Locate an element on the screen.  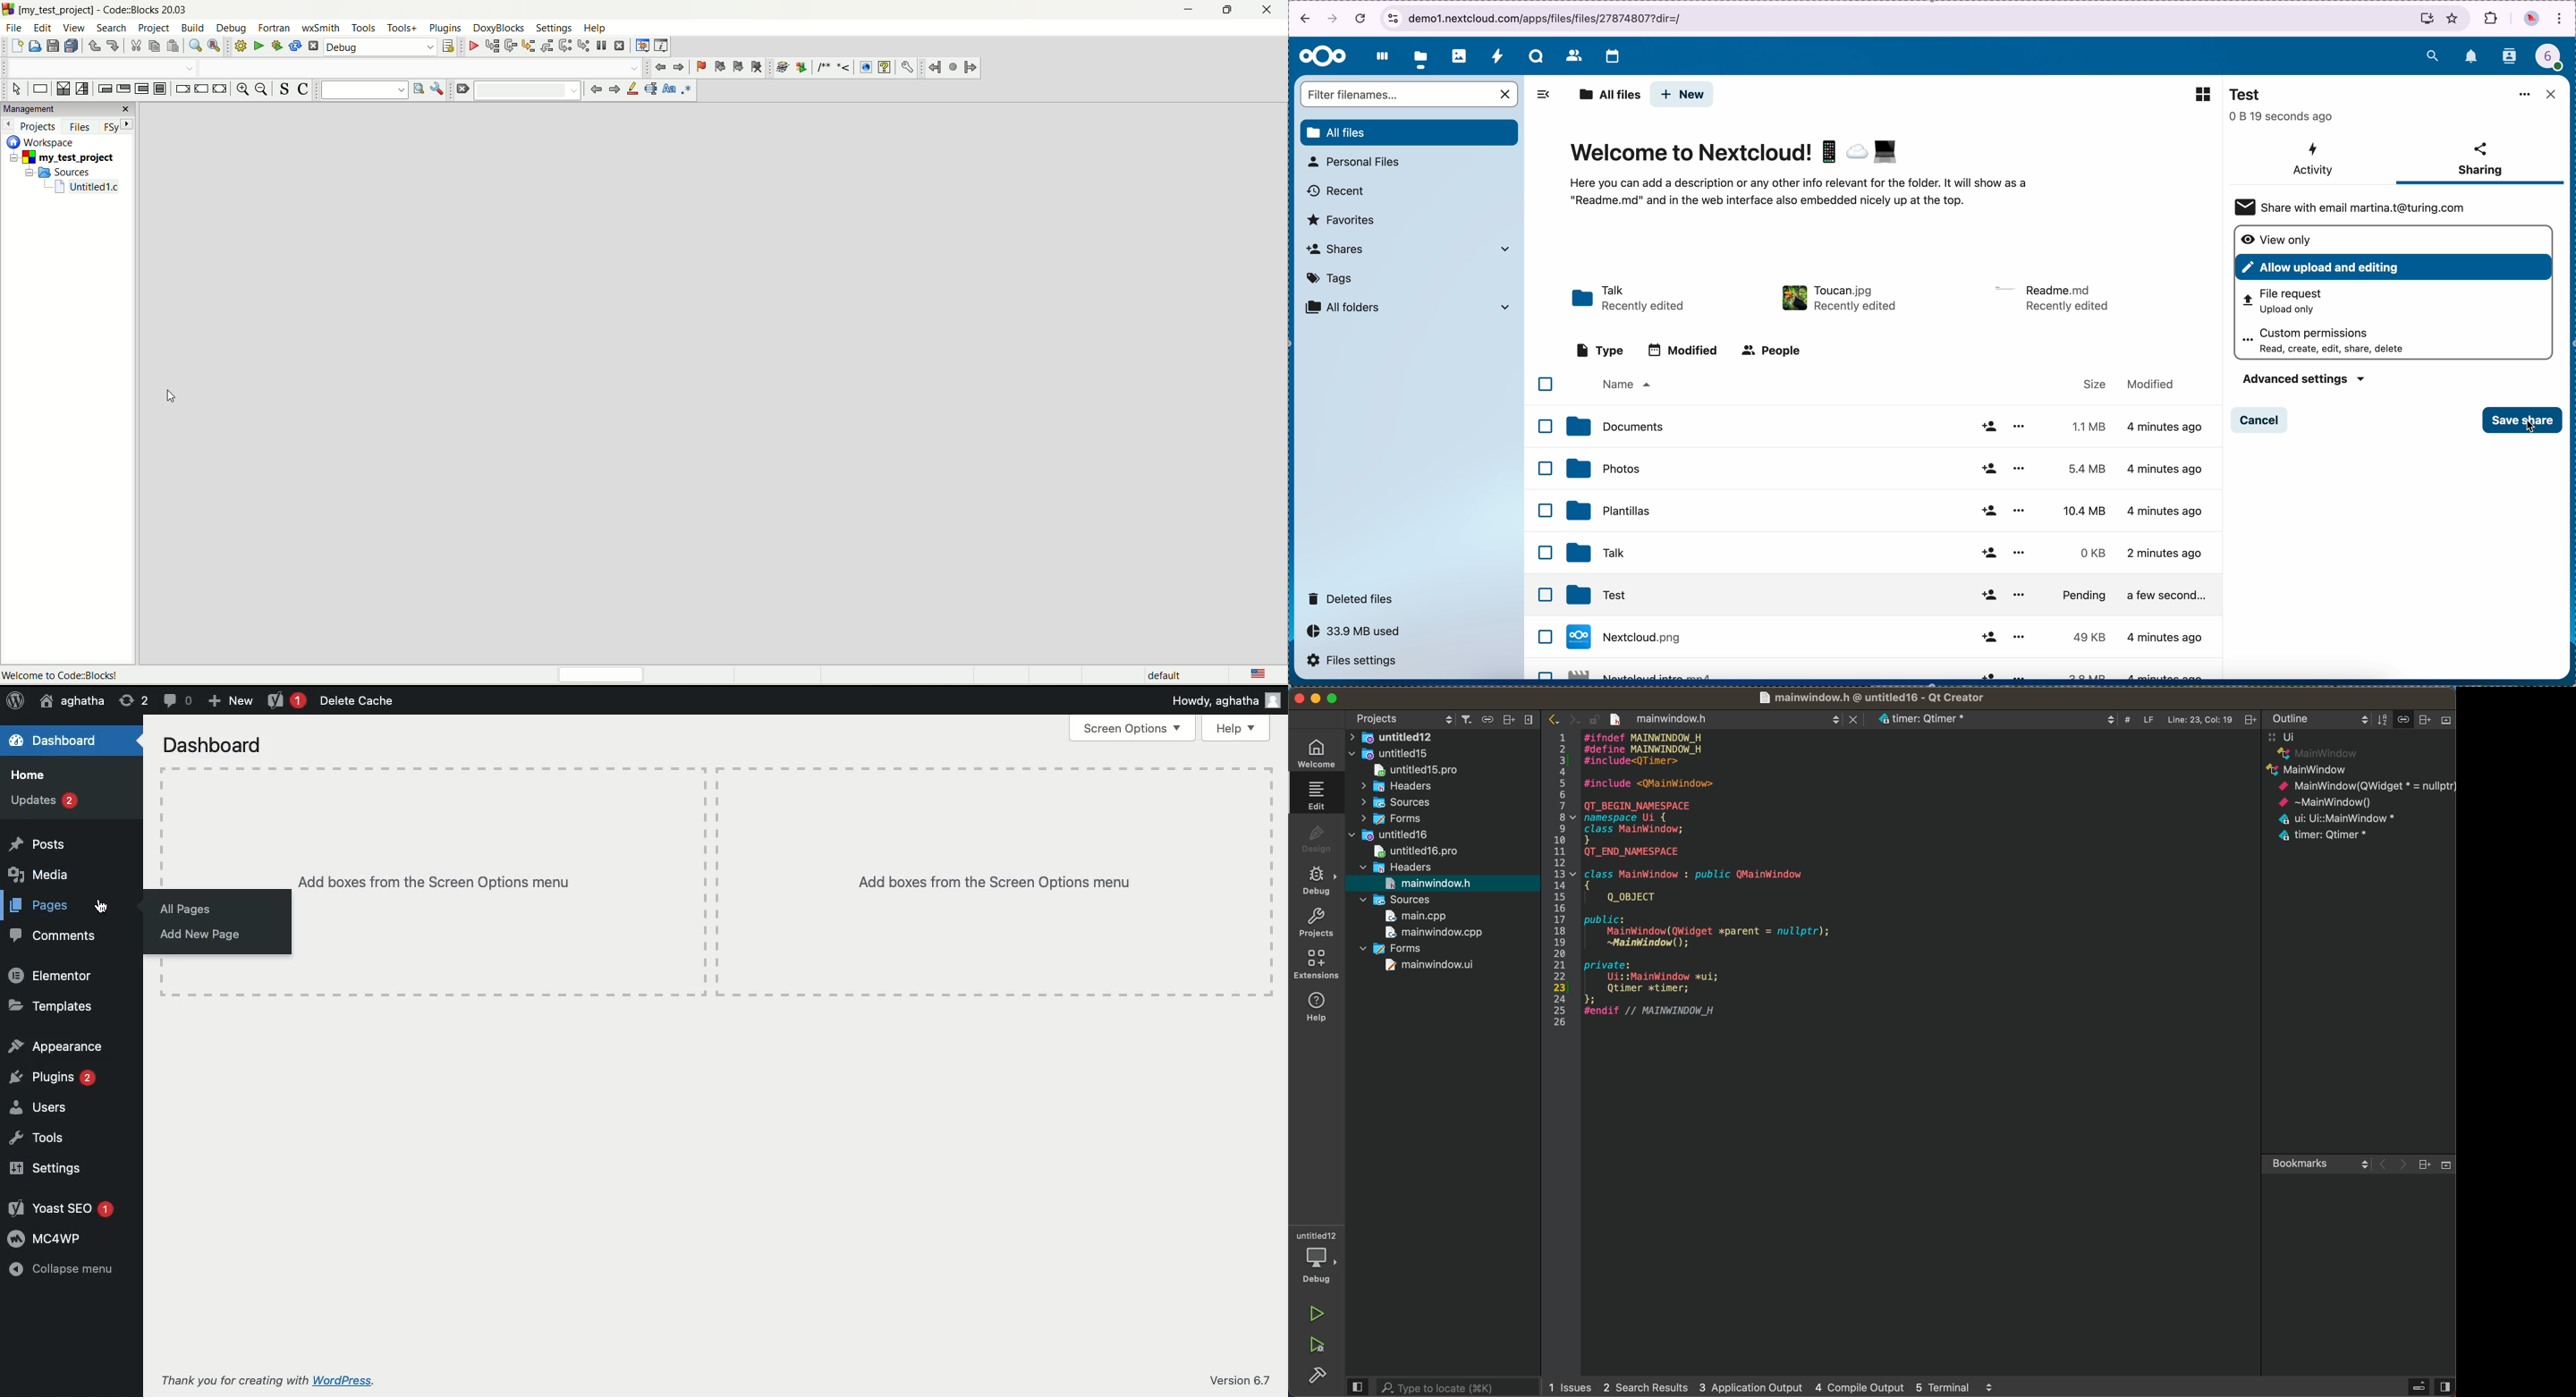
block instruction is located at coordinates (162, 89).